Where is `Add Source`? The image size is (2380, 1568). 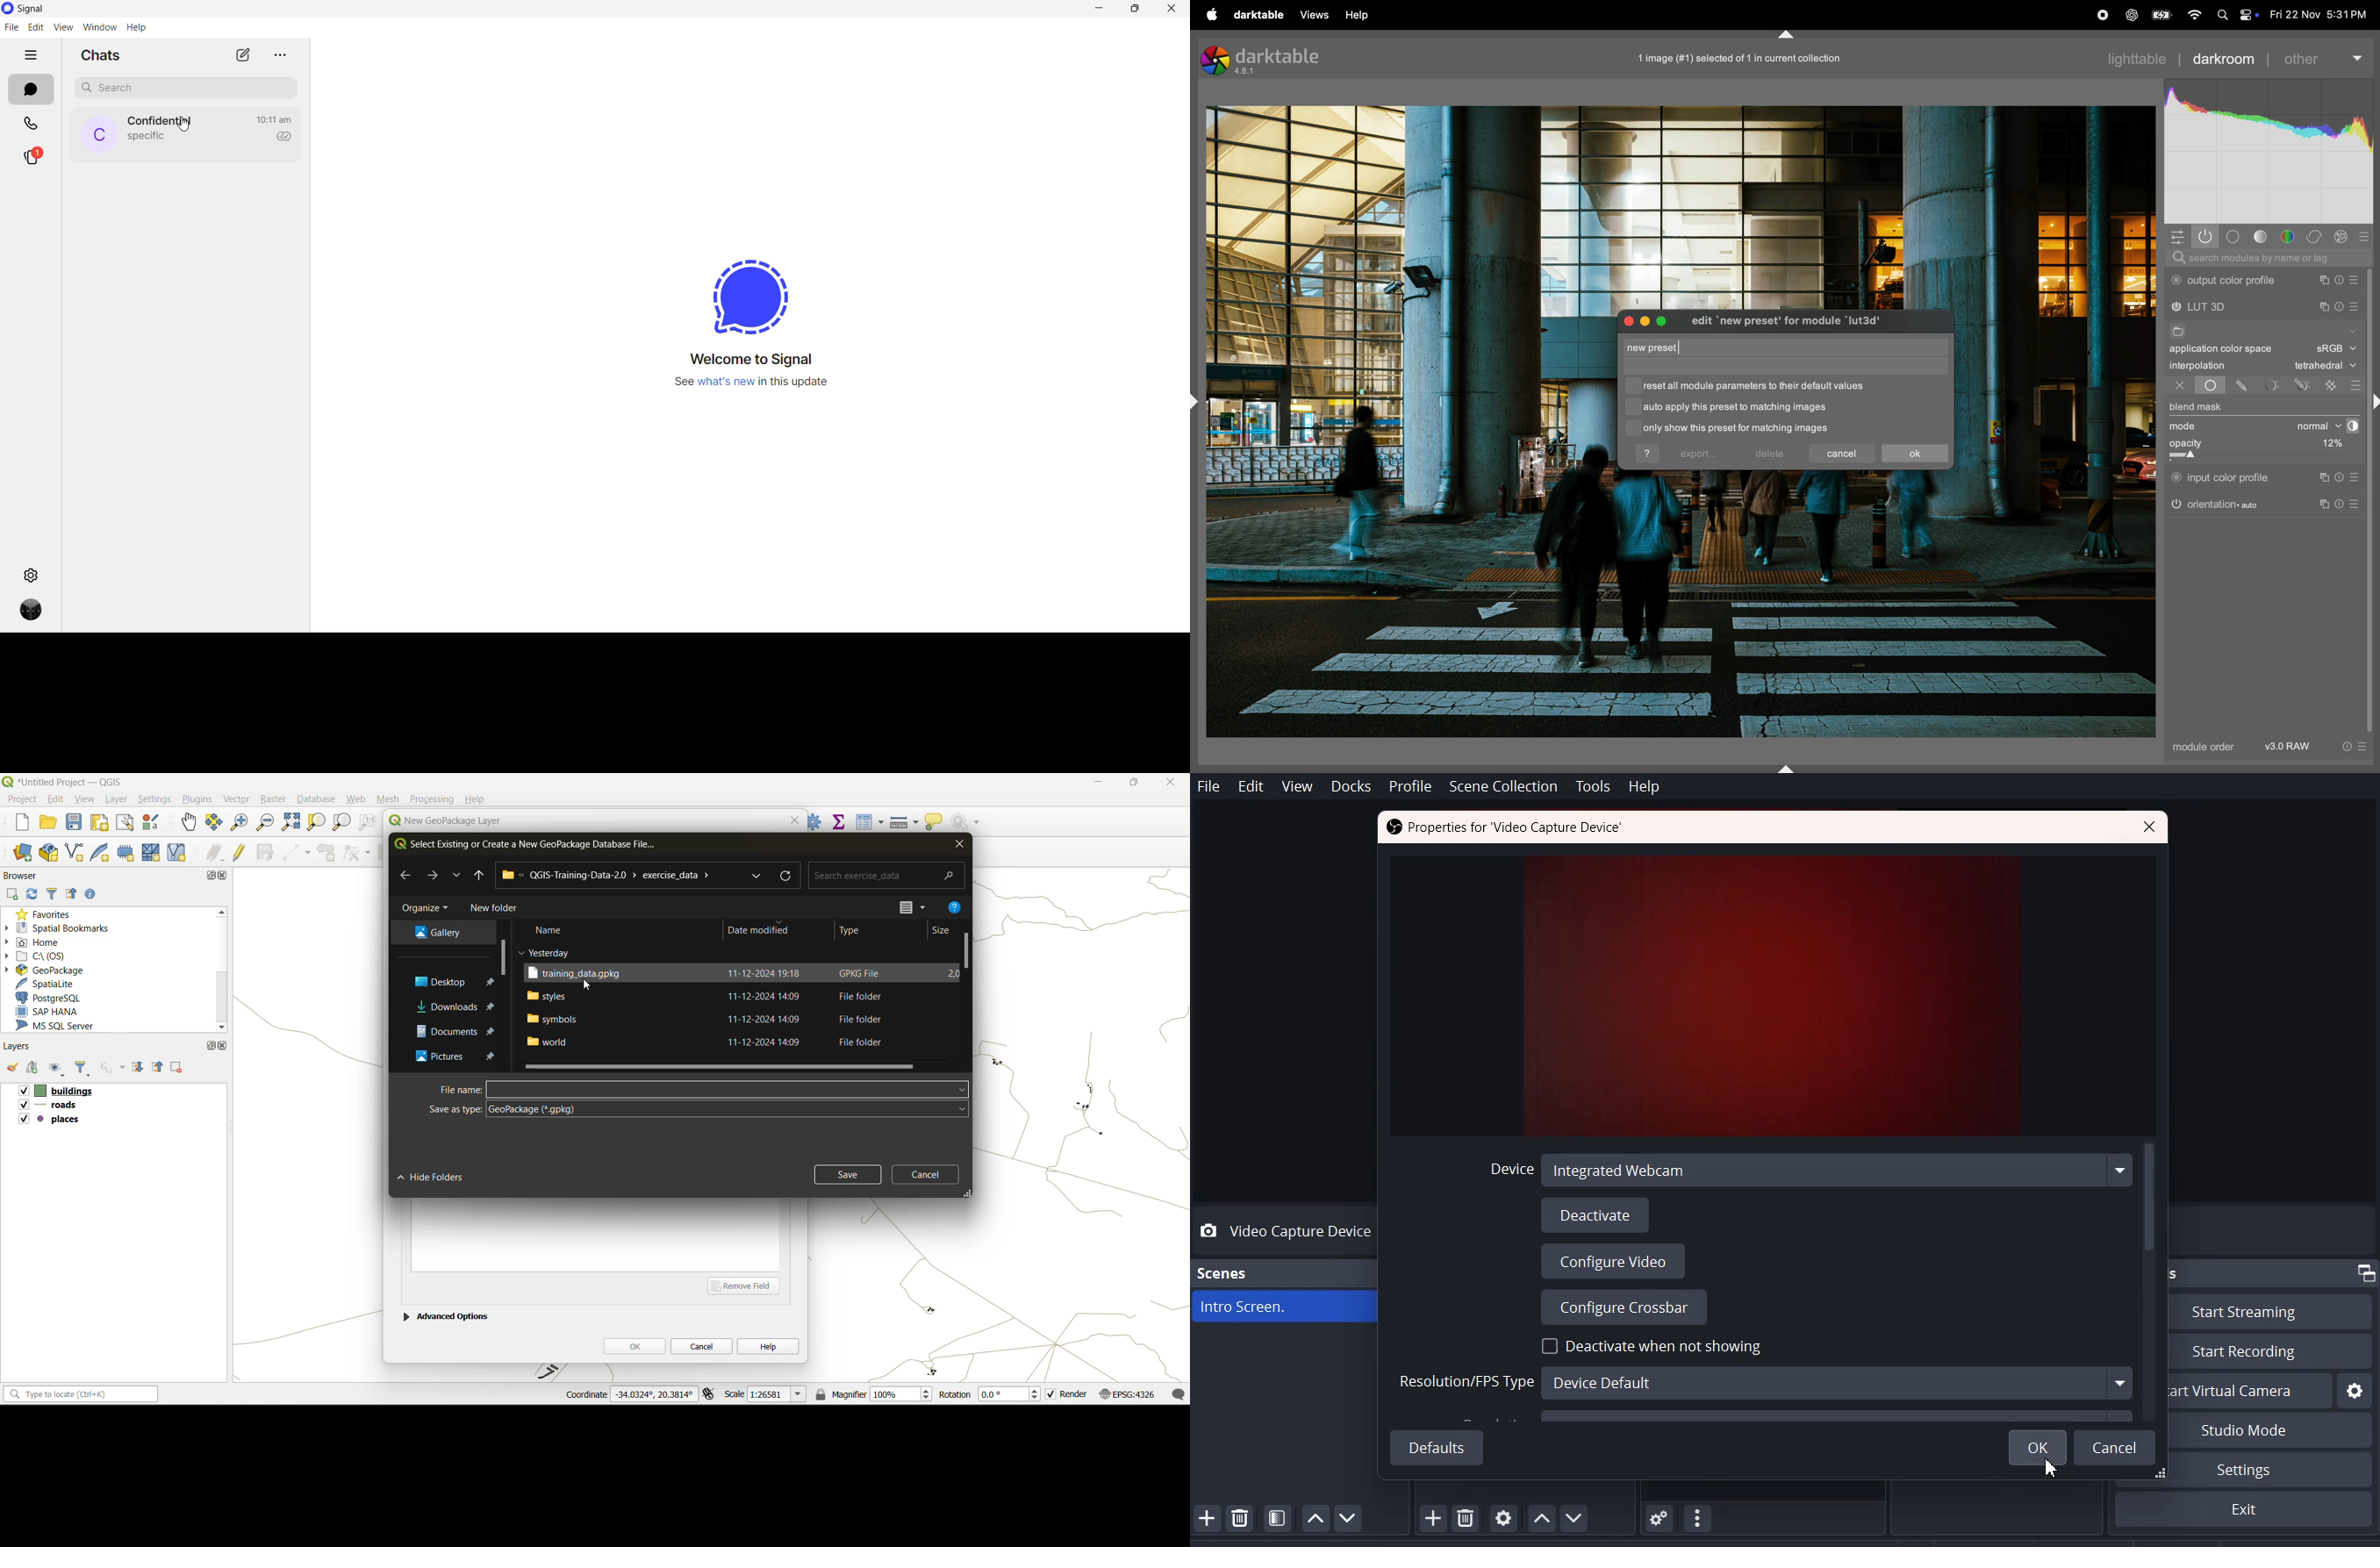 Add Source is located at coordinates (1425, 1520).